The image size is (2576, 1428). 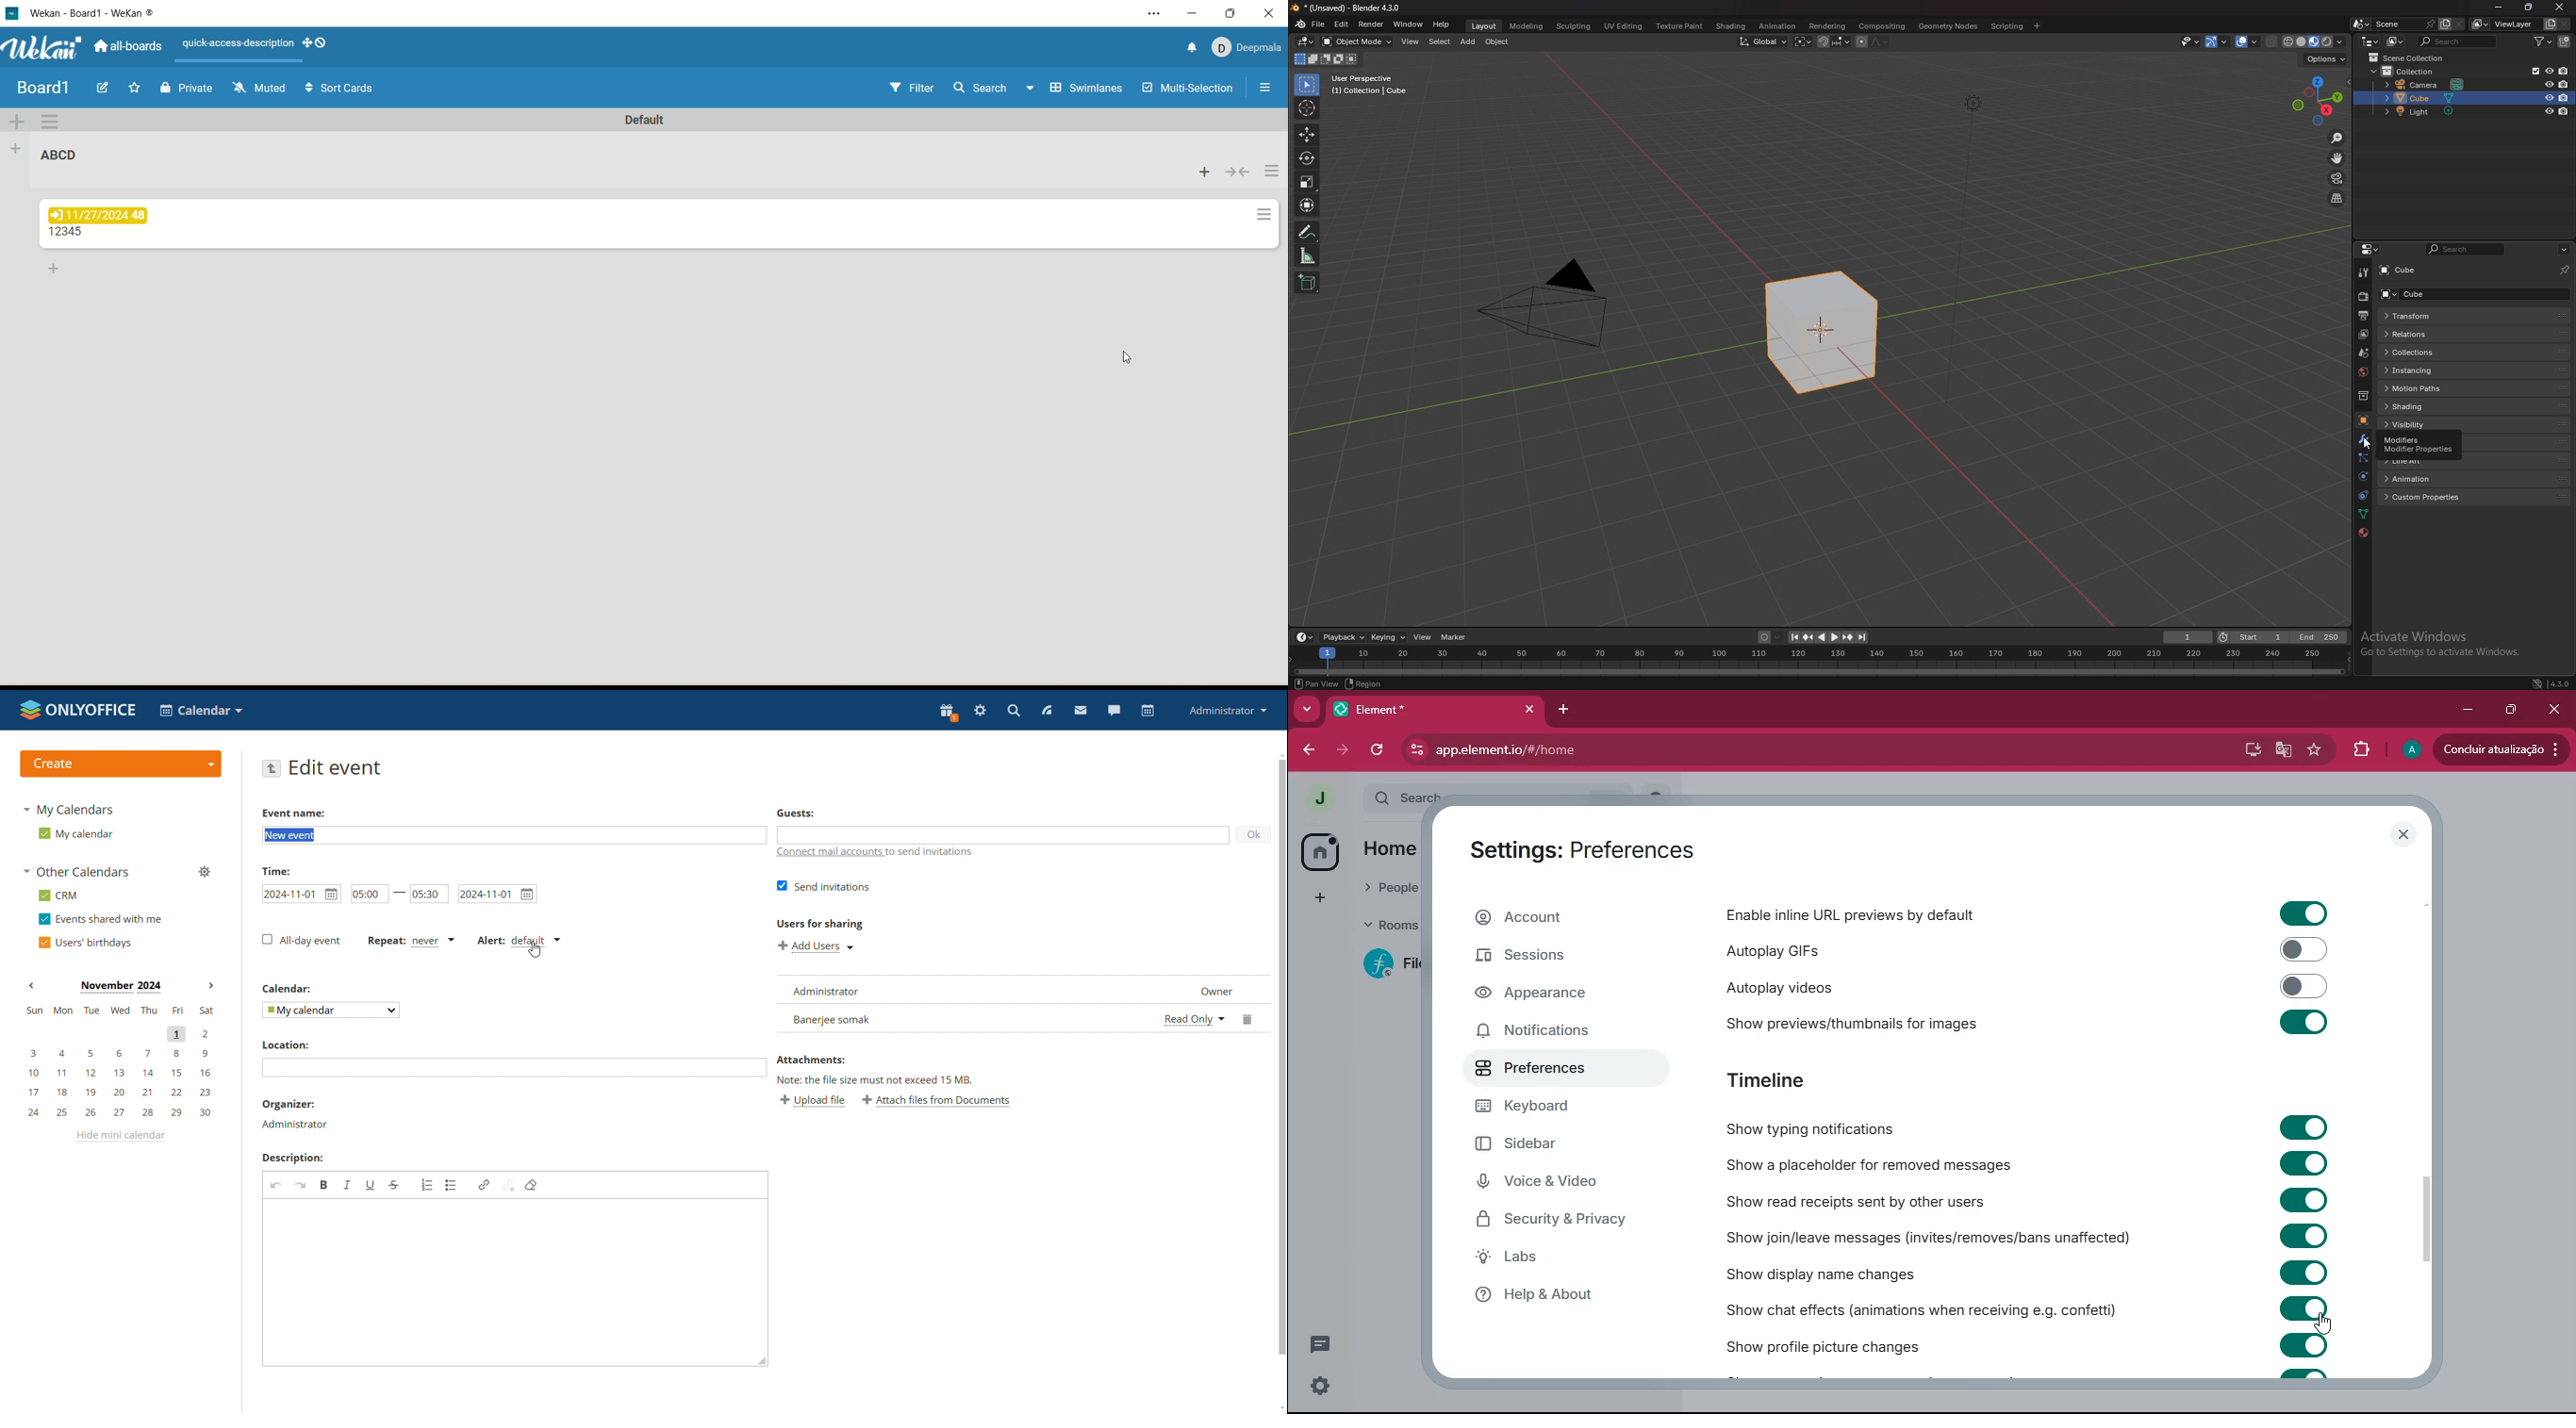 I want to click on labs, so click(x=1568, y=1258).